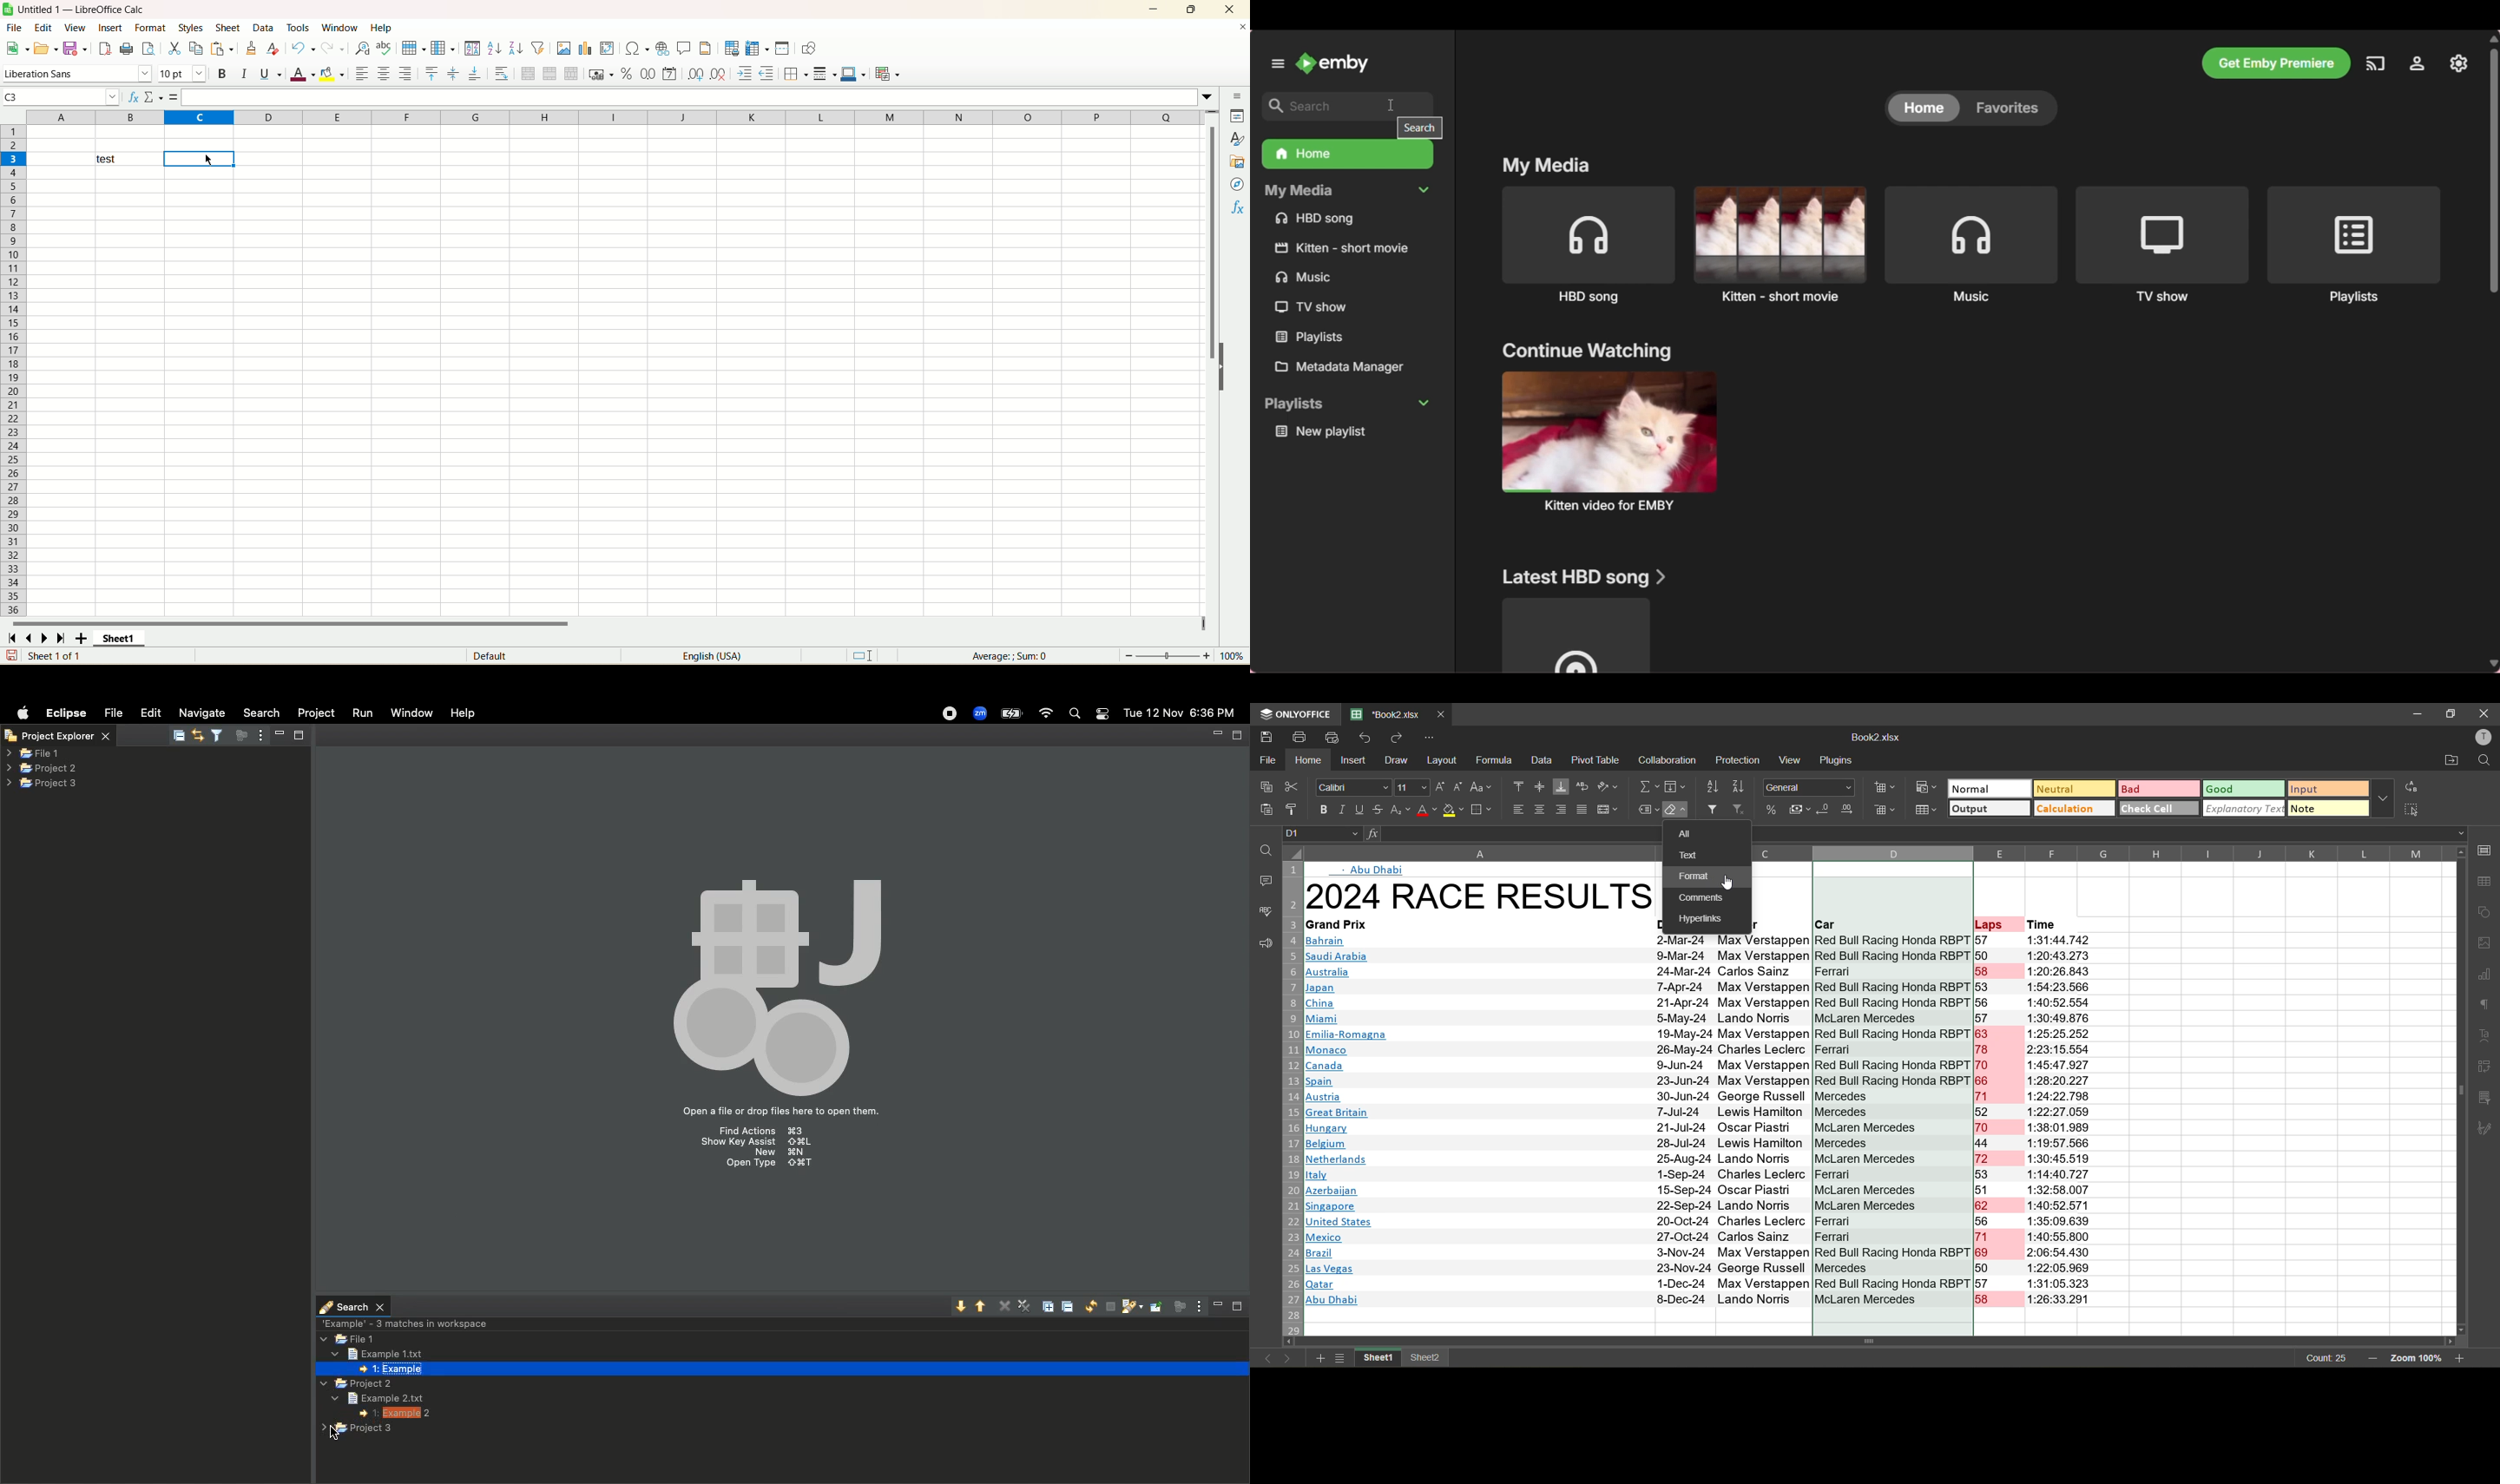 The width and height of the screenshot is (2520, 1484). What do you see at coordinates (501, 73) in the screenshot?
I see `wrap text` at bounding box center [501, 73].